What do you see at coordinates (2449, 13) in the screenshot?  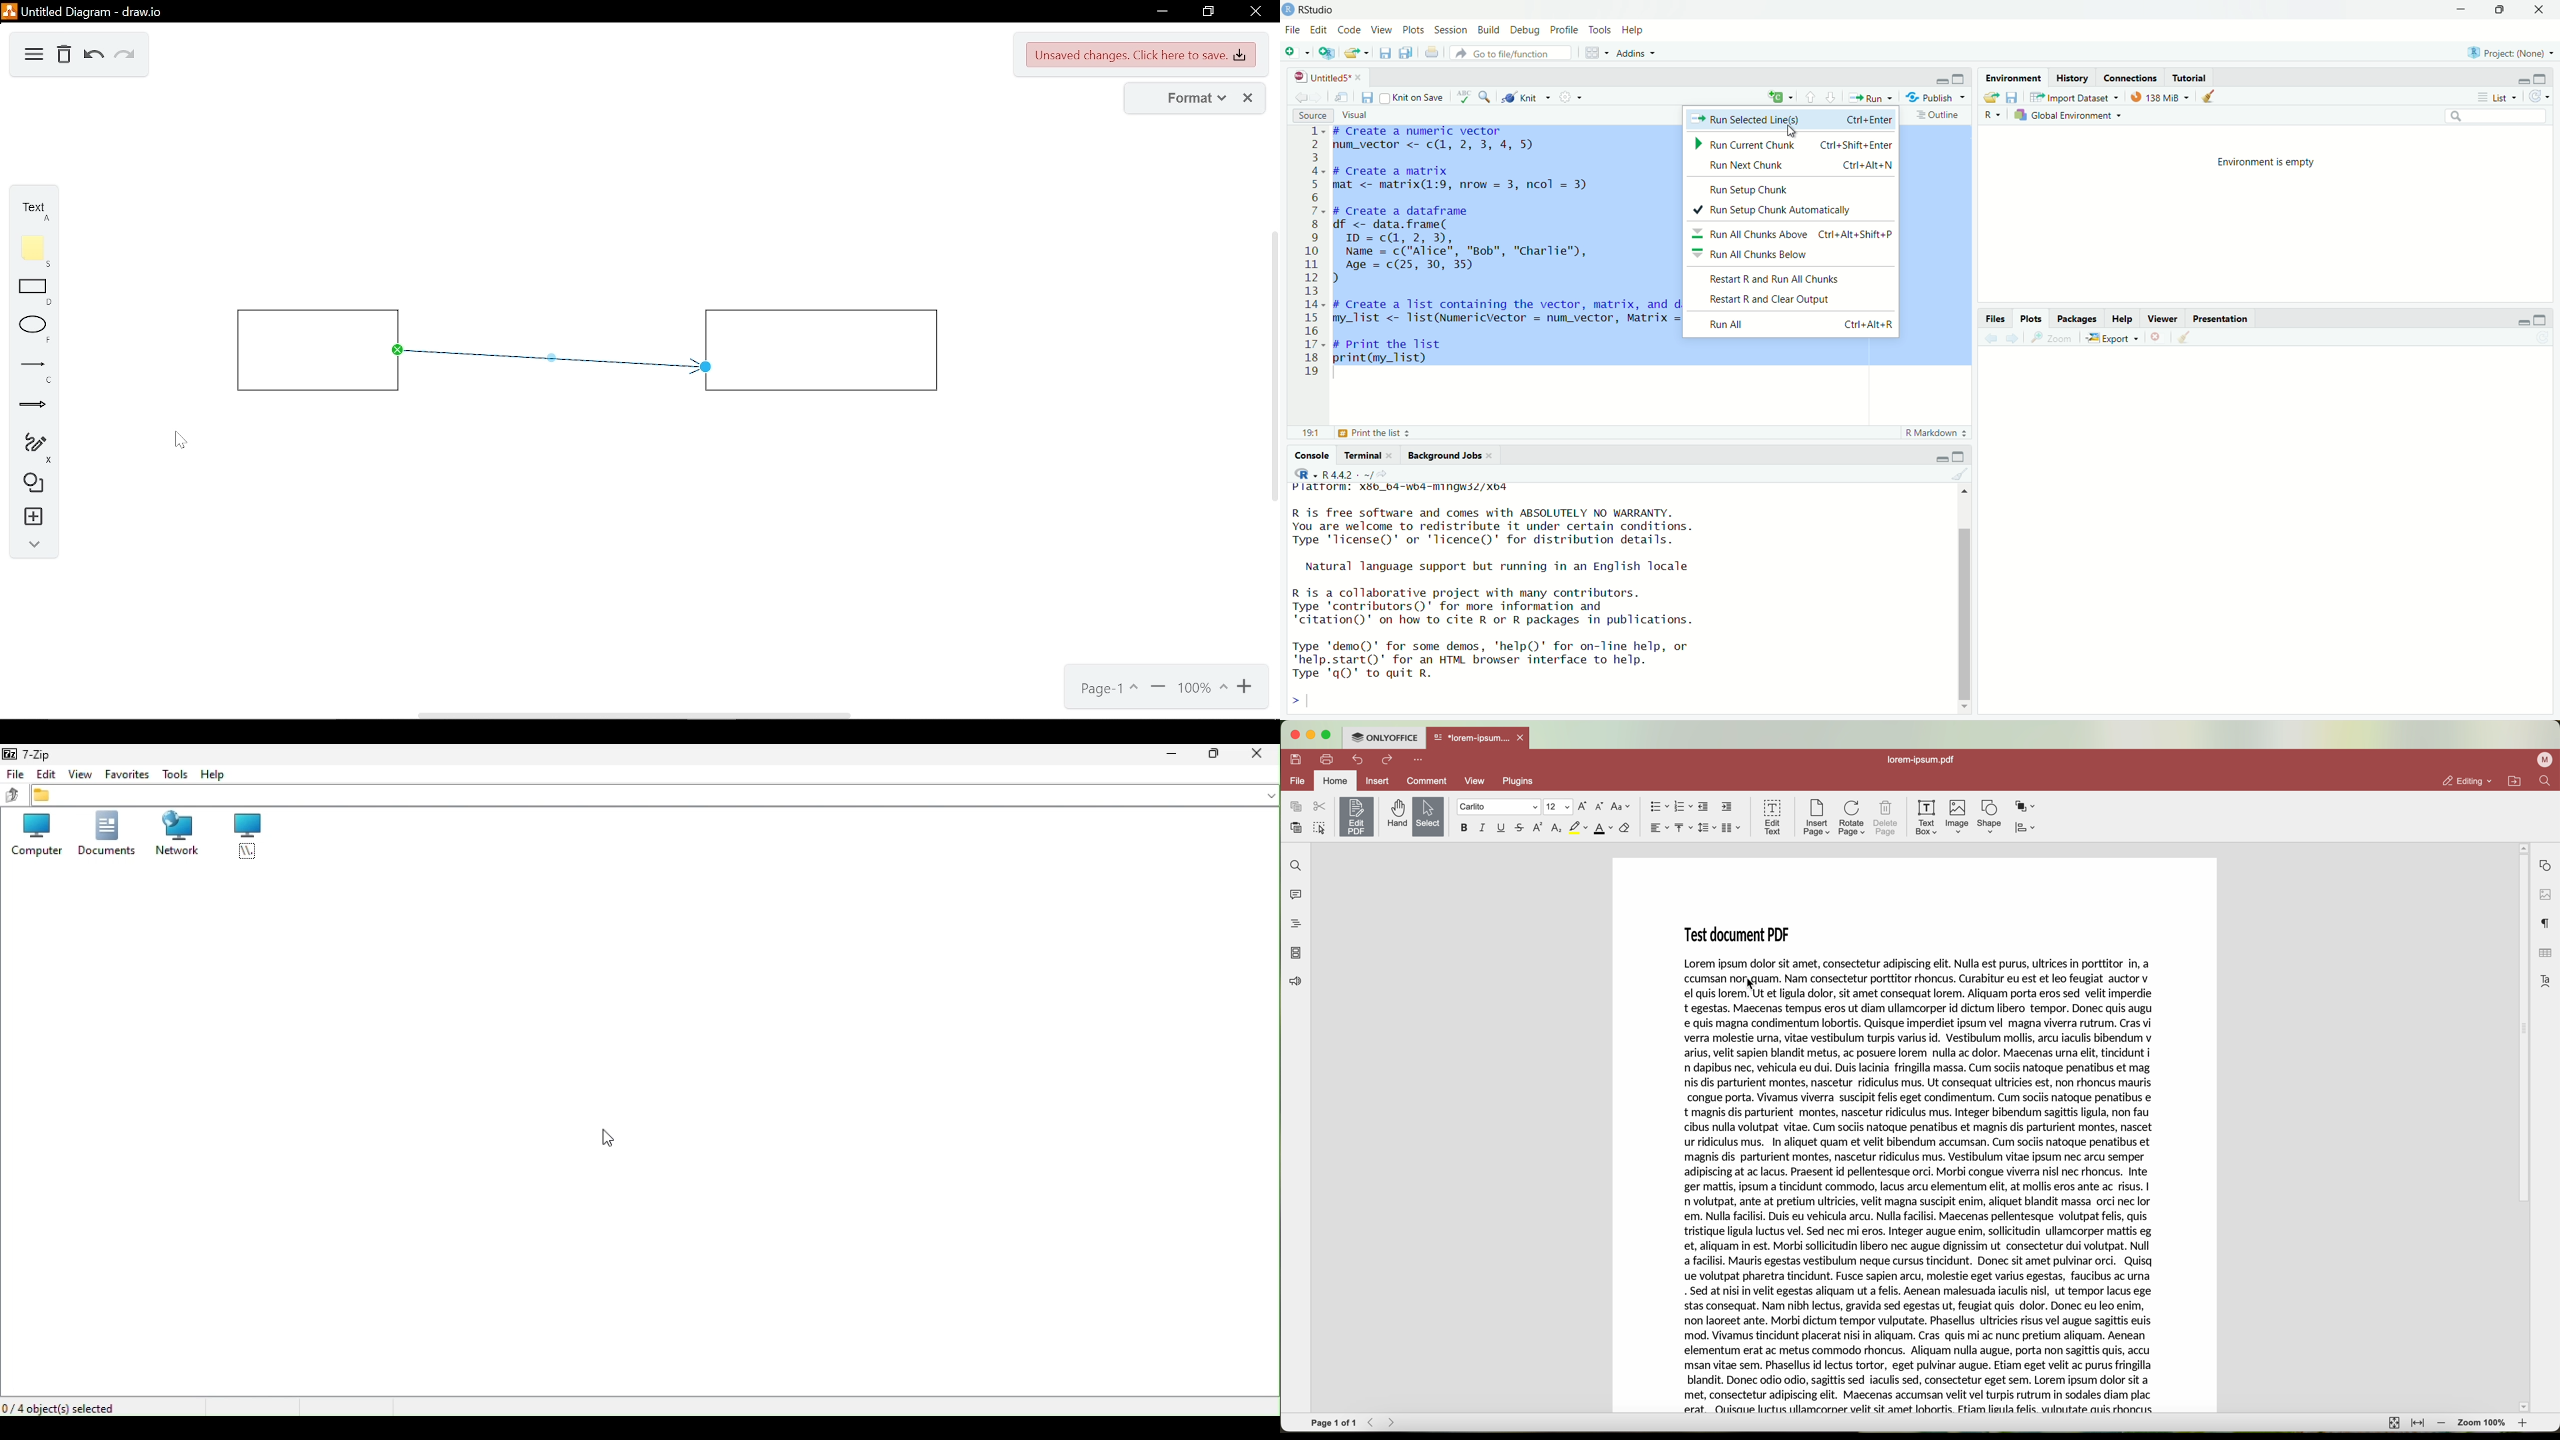 I see `minimise` at bounding box center [2449, 13].